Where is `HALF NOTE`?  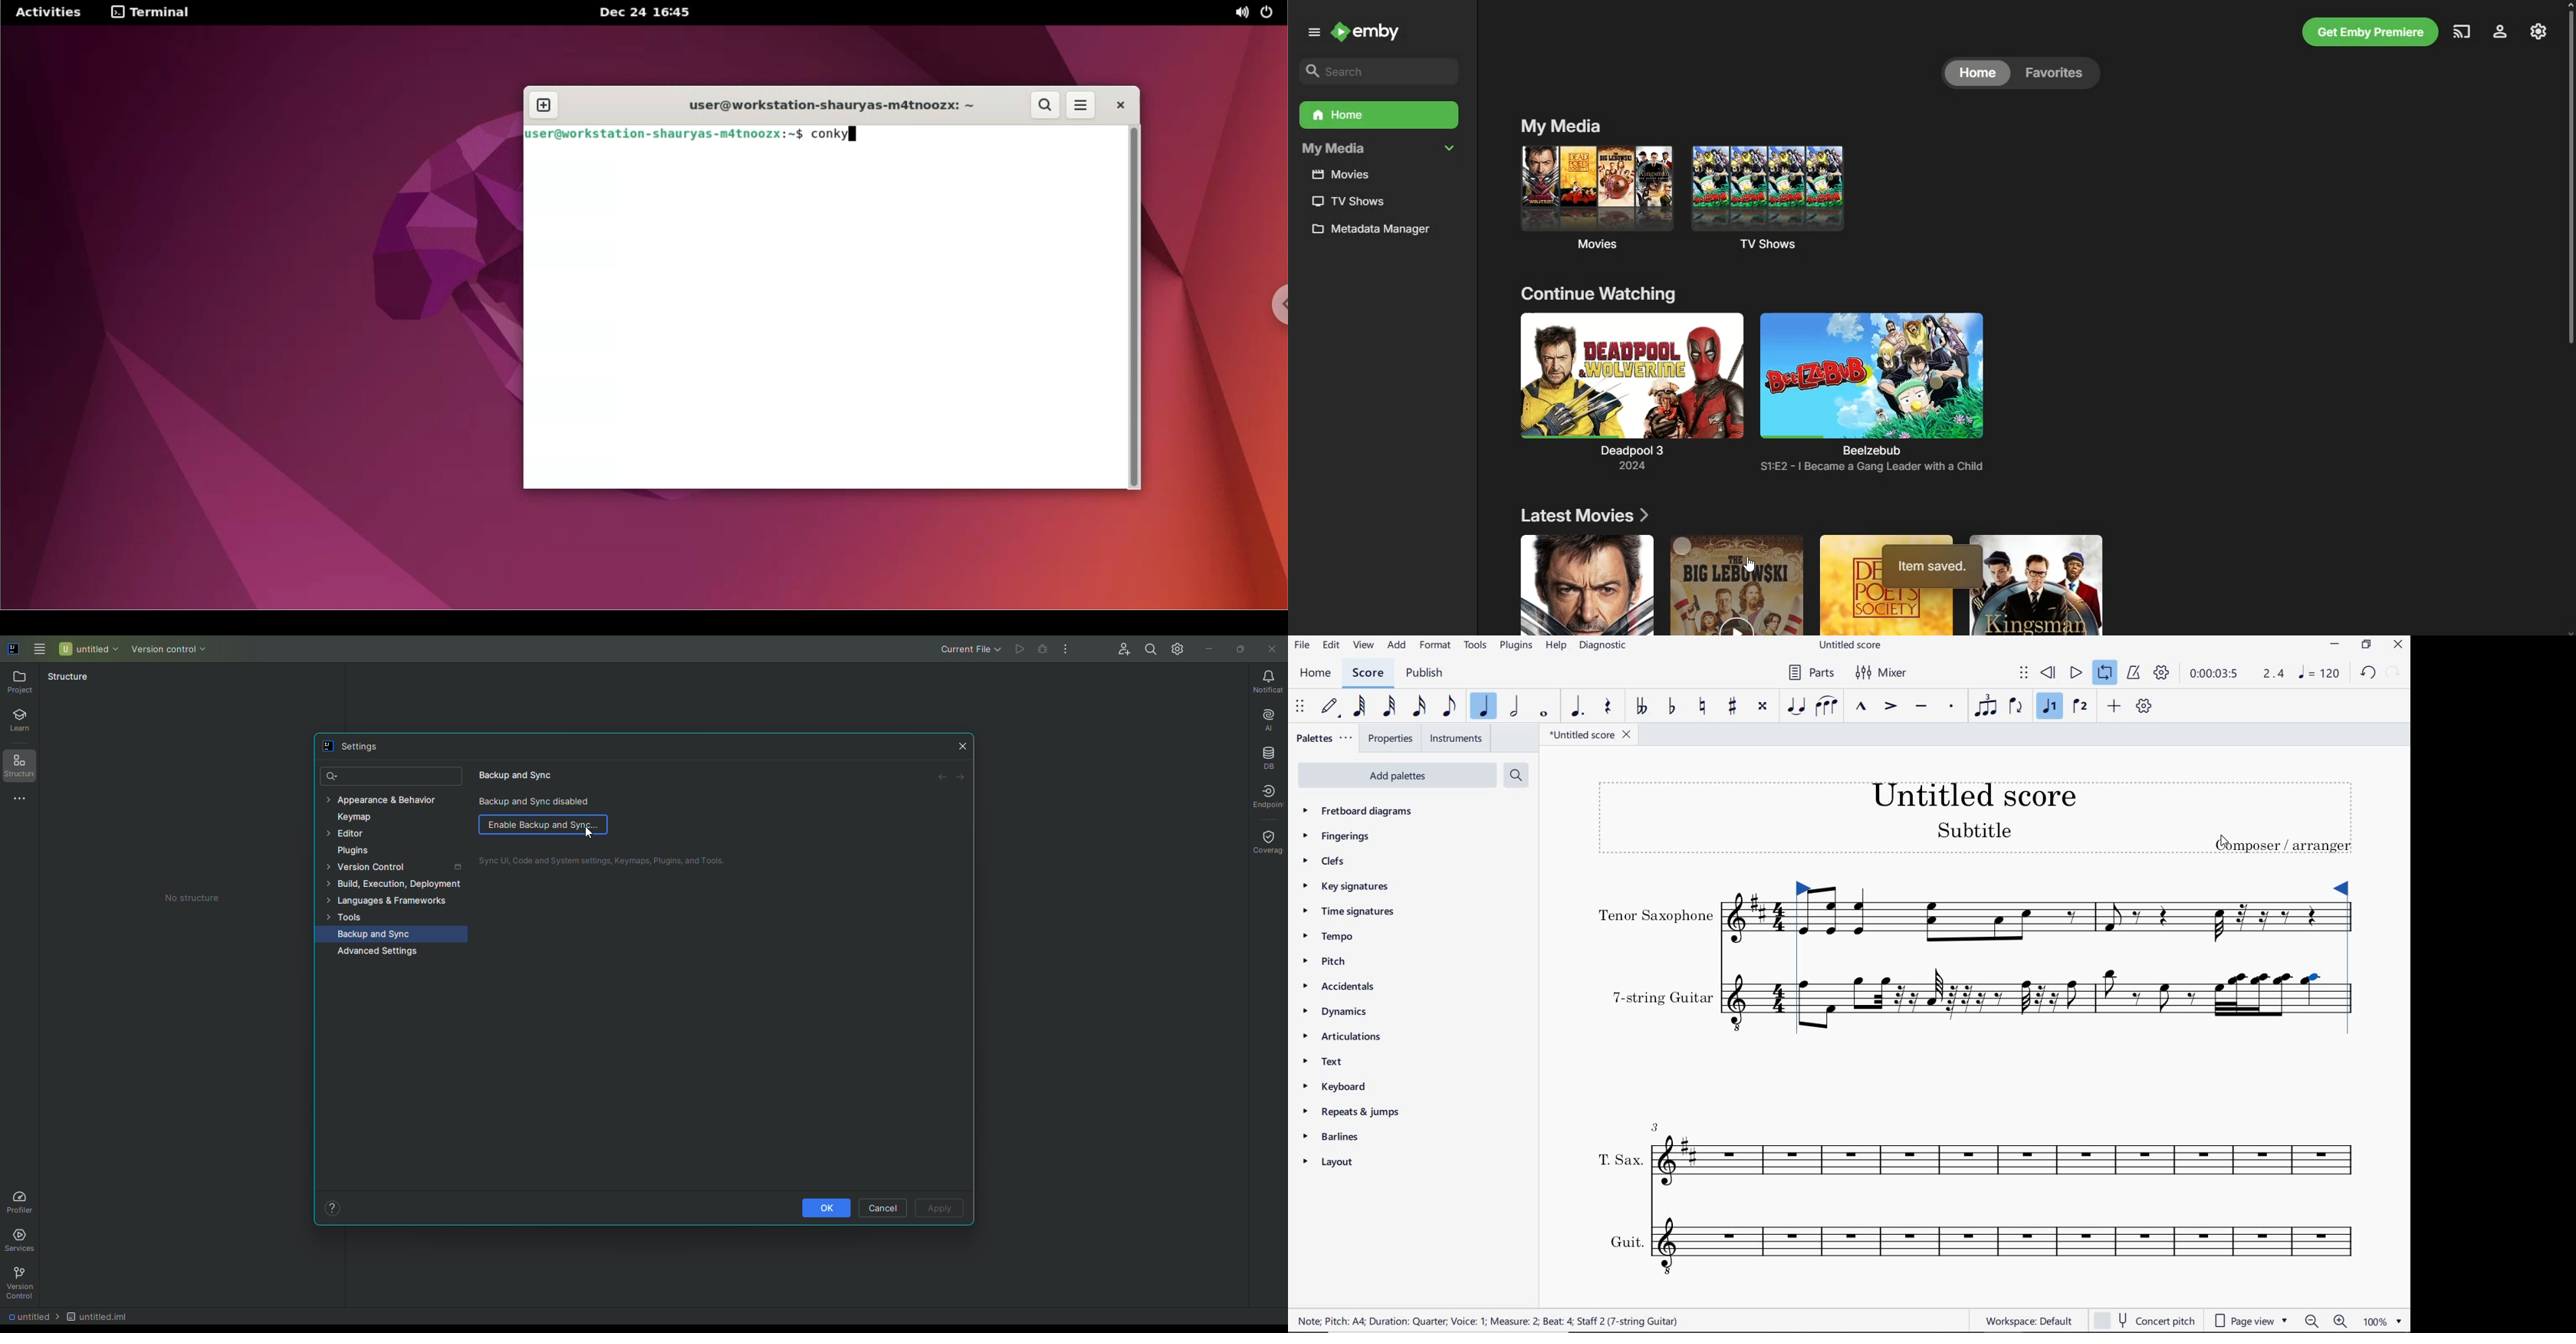
HALF NOTE is located at coordinates (1513, 707).